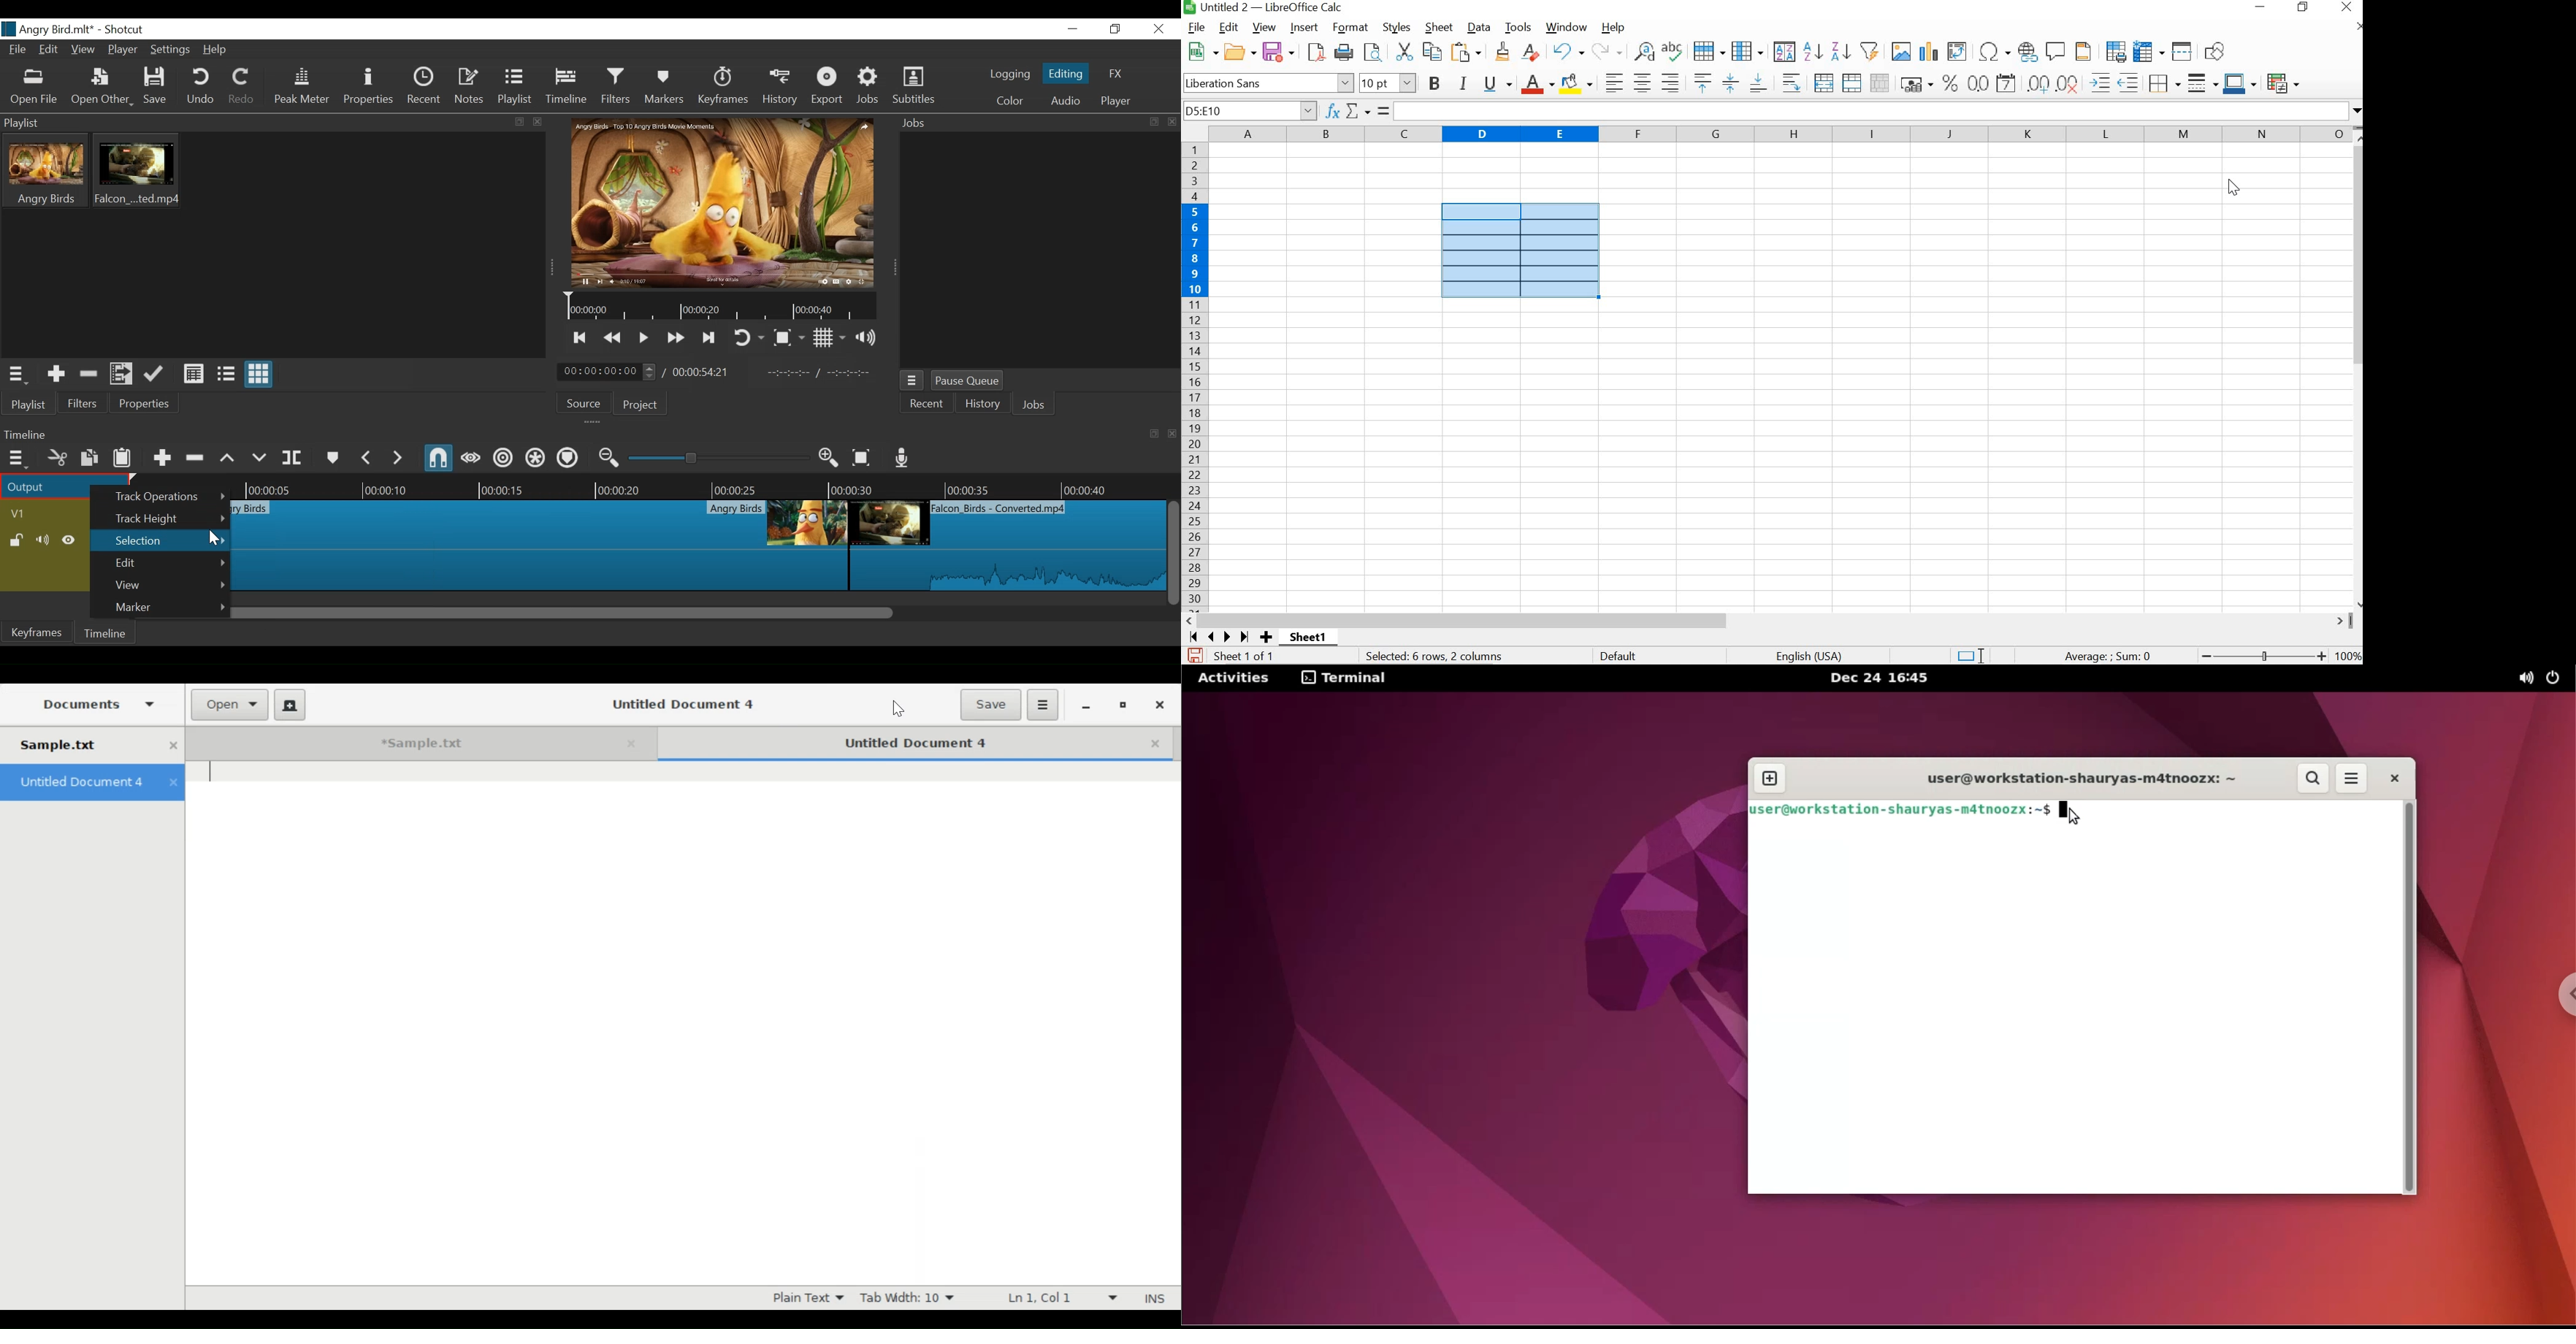 The width and height of the screenshot is (2576, 1344). What do you see at coordinates (2203, 84) in the screenshot?
I see `BORDER STYLE` at bounding box center [2203, 84].